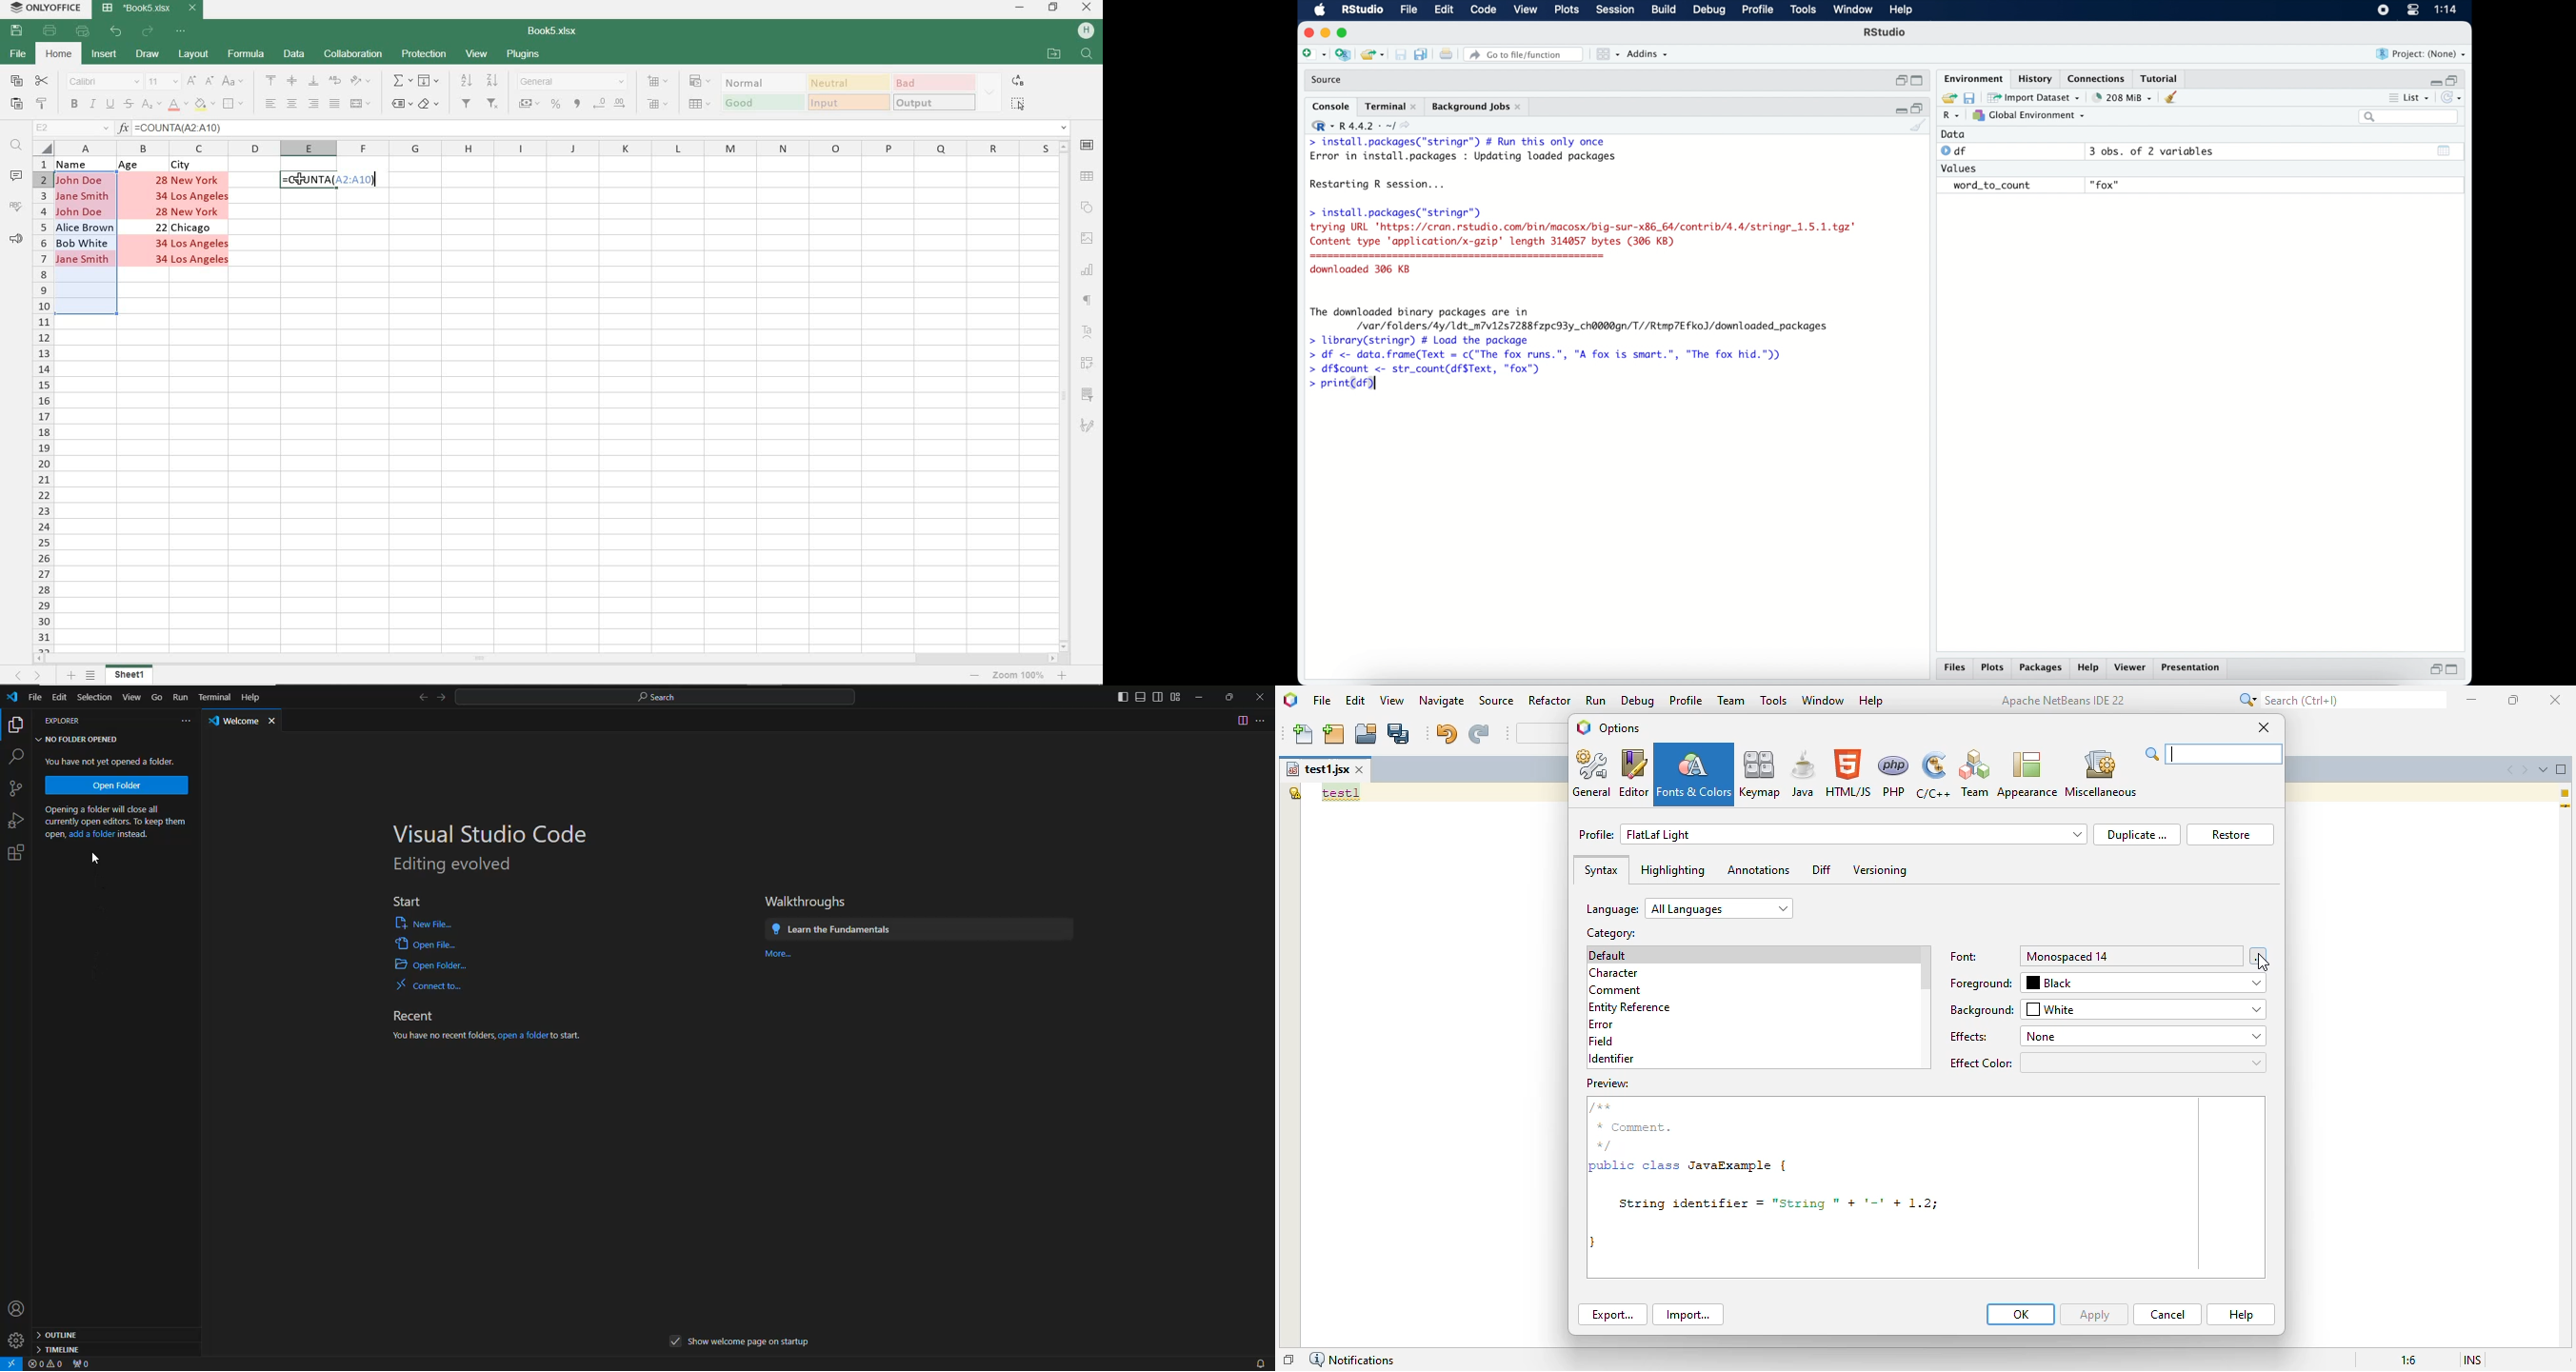  What do you see at coordinates (660, 105) in the screenshot?
I see `DELETE CELLS` at bounding box center [660, 105].